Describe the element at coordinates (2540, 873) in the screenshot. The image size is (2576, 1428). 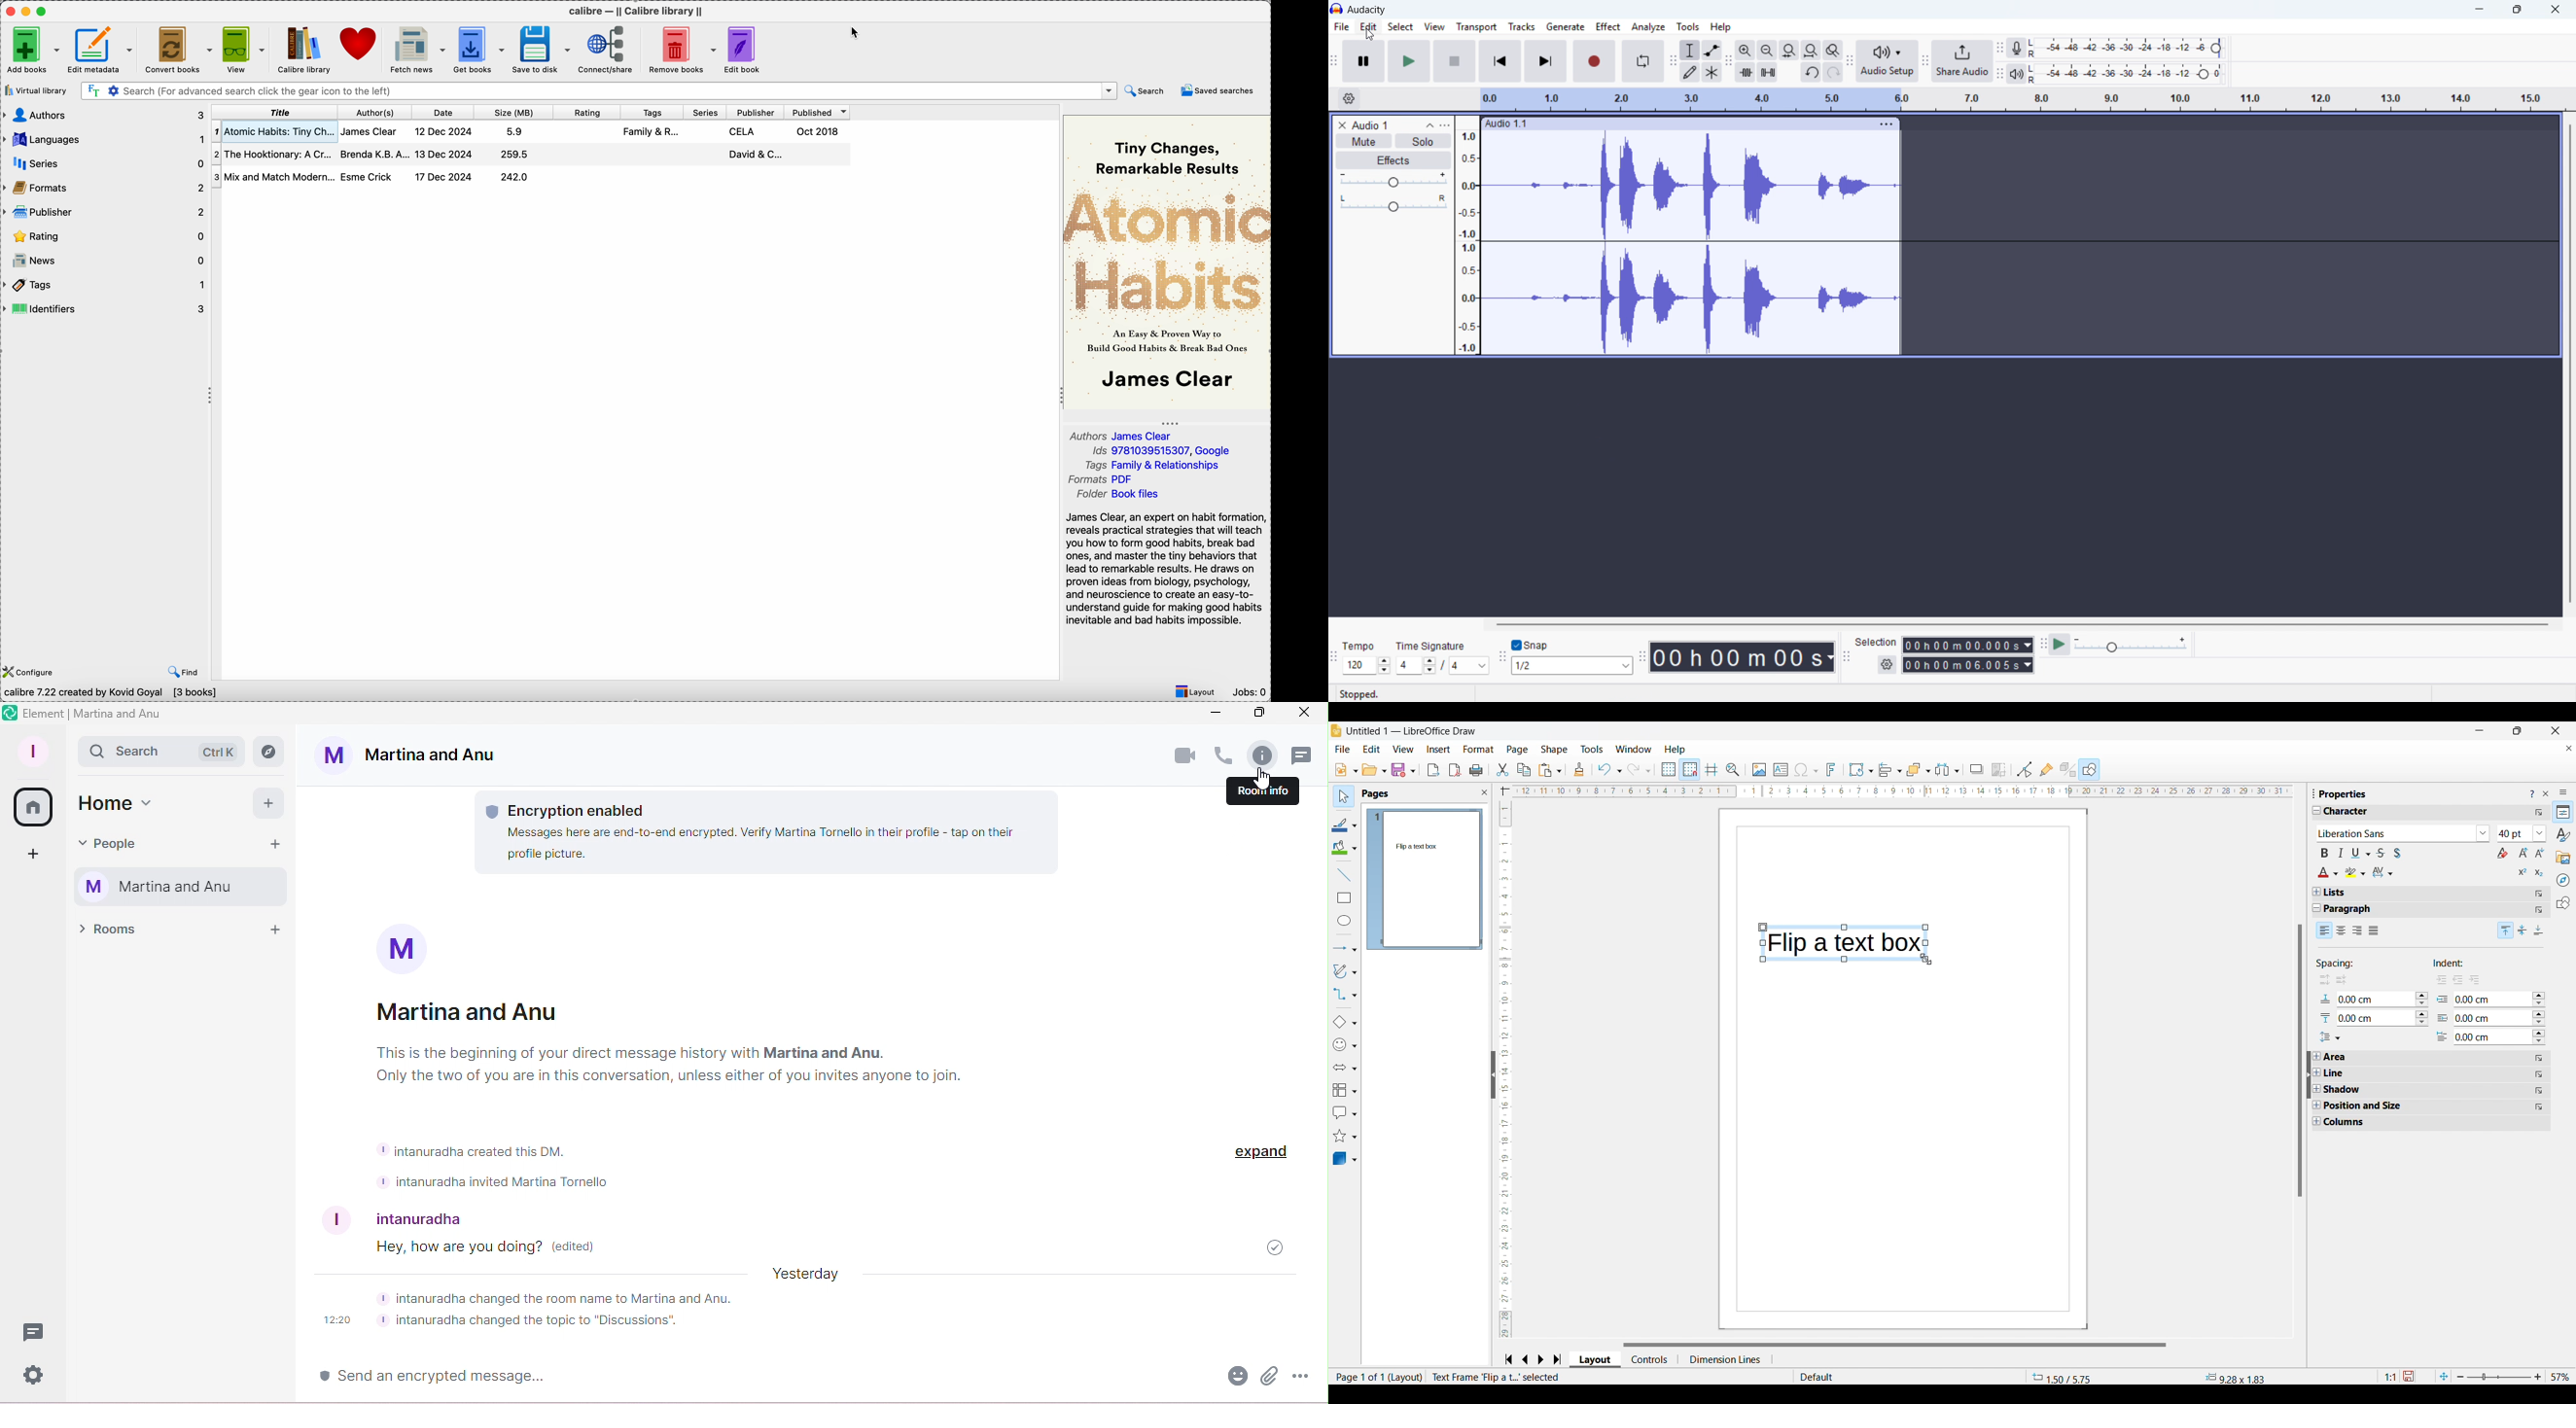
I see `Subscript` at that location.